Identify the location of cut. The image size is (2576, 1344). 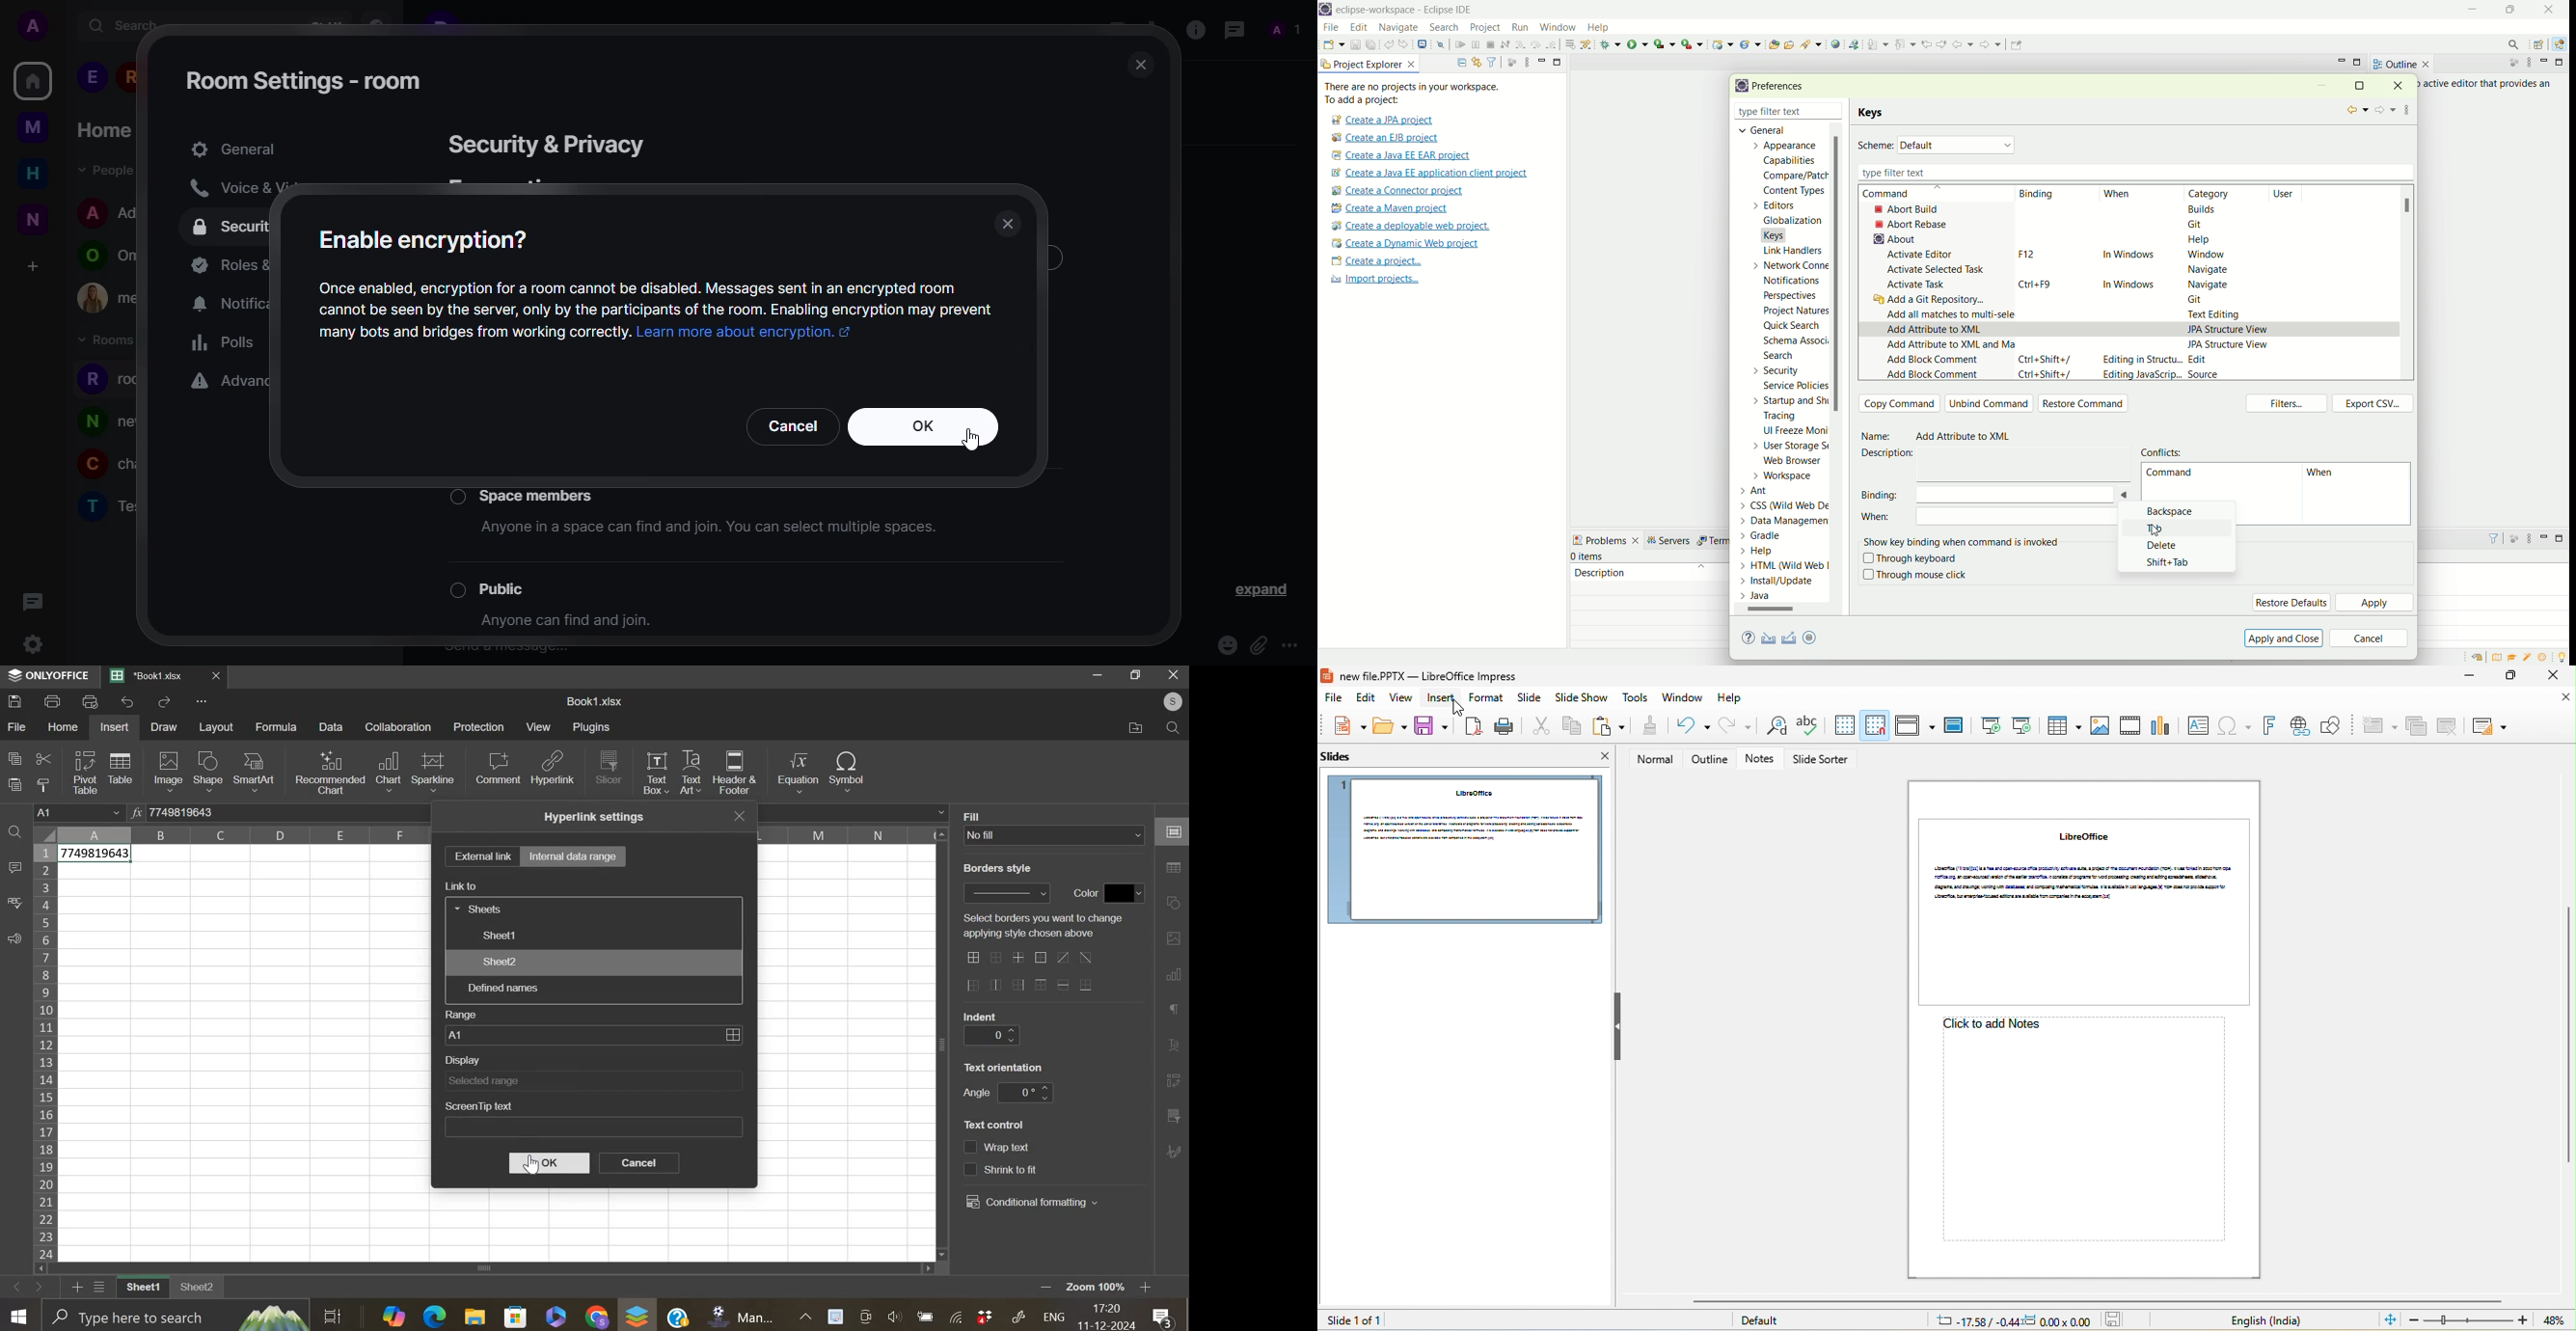
(43, 760).